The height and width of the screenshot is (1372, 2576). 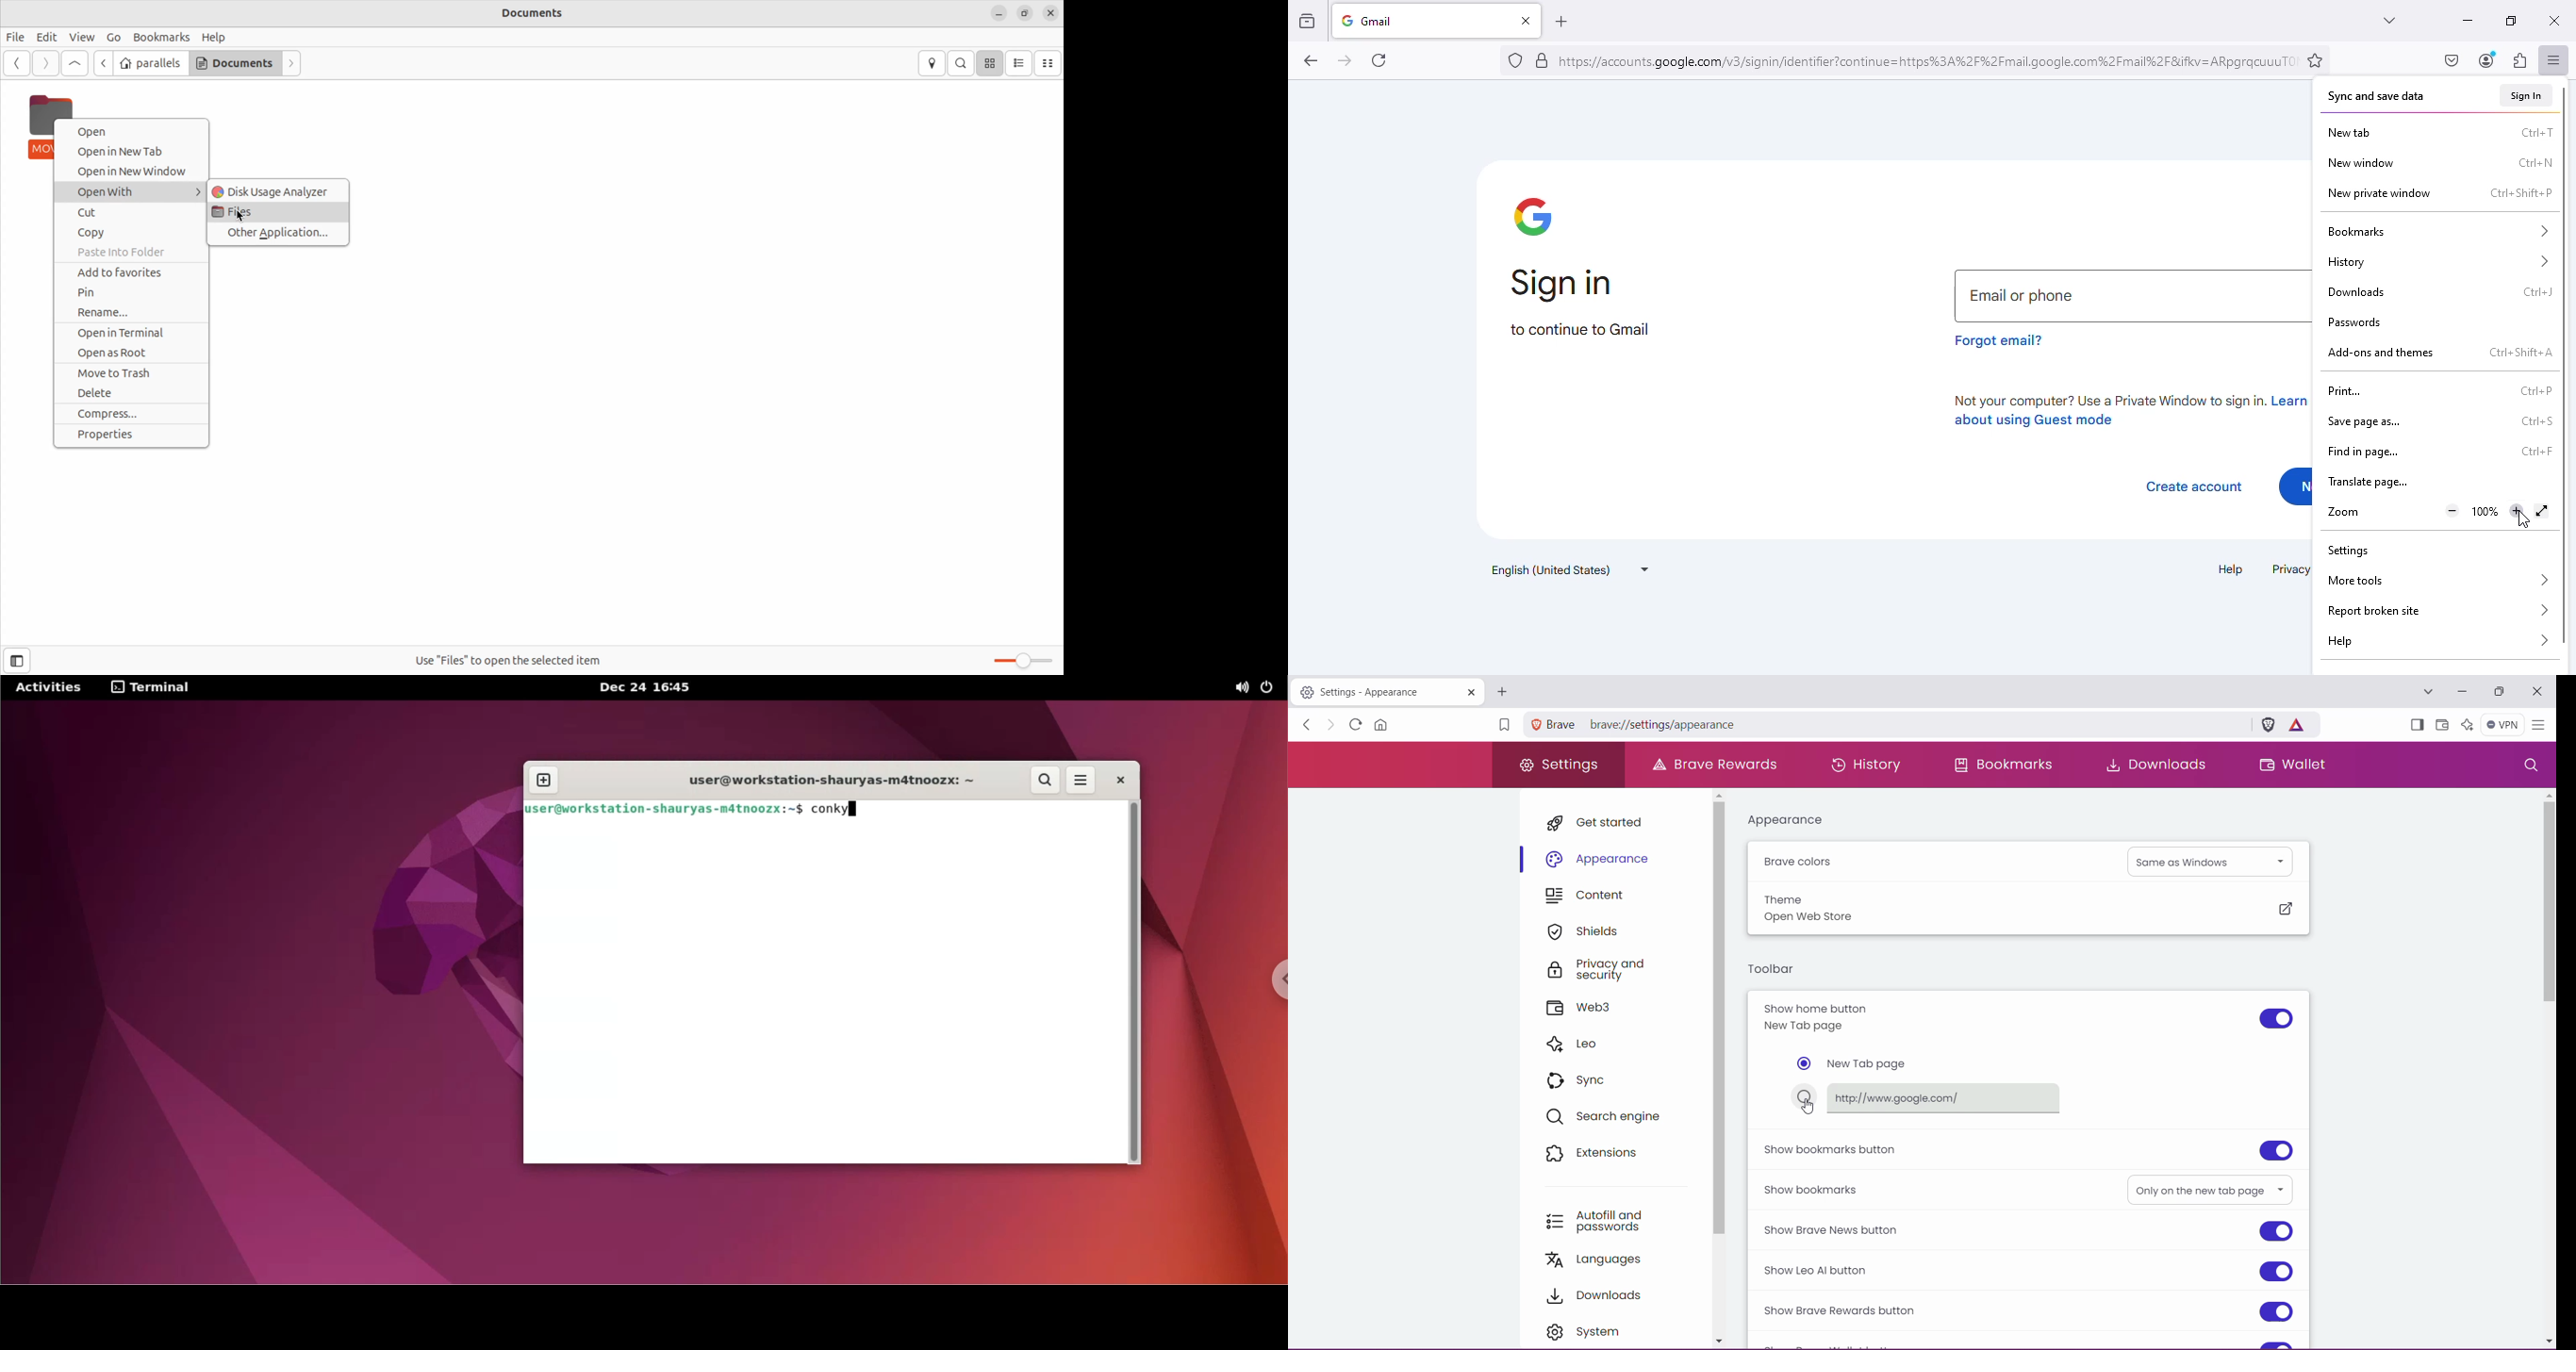 What do you see at coordinates (132, 414) in the screenshot?
I see `Compress` at bounding box center [132, 414].